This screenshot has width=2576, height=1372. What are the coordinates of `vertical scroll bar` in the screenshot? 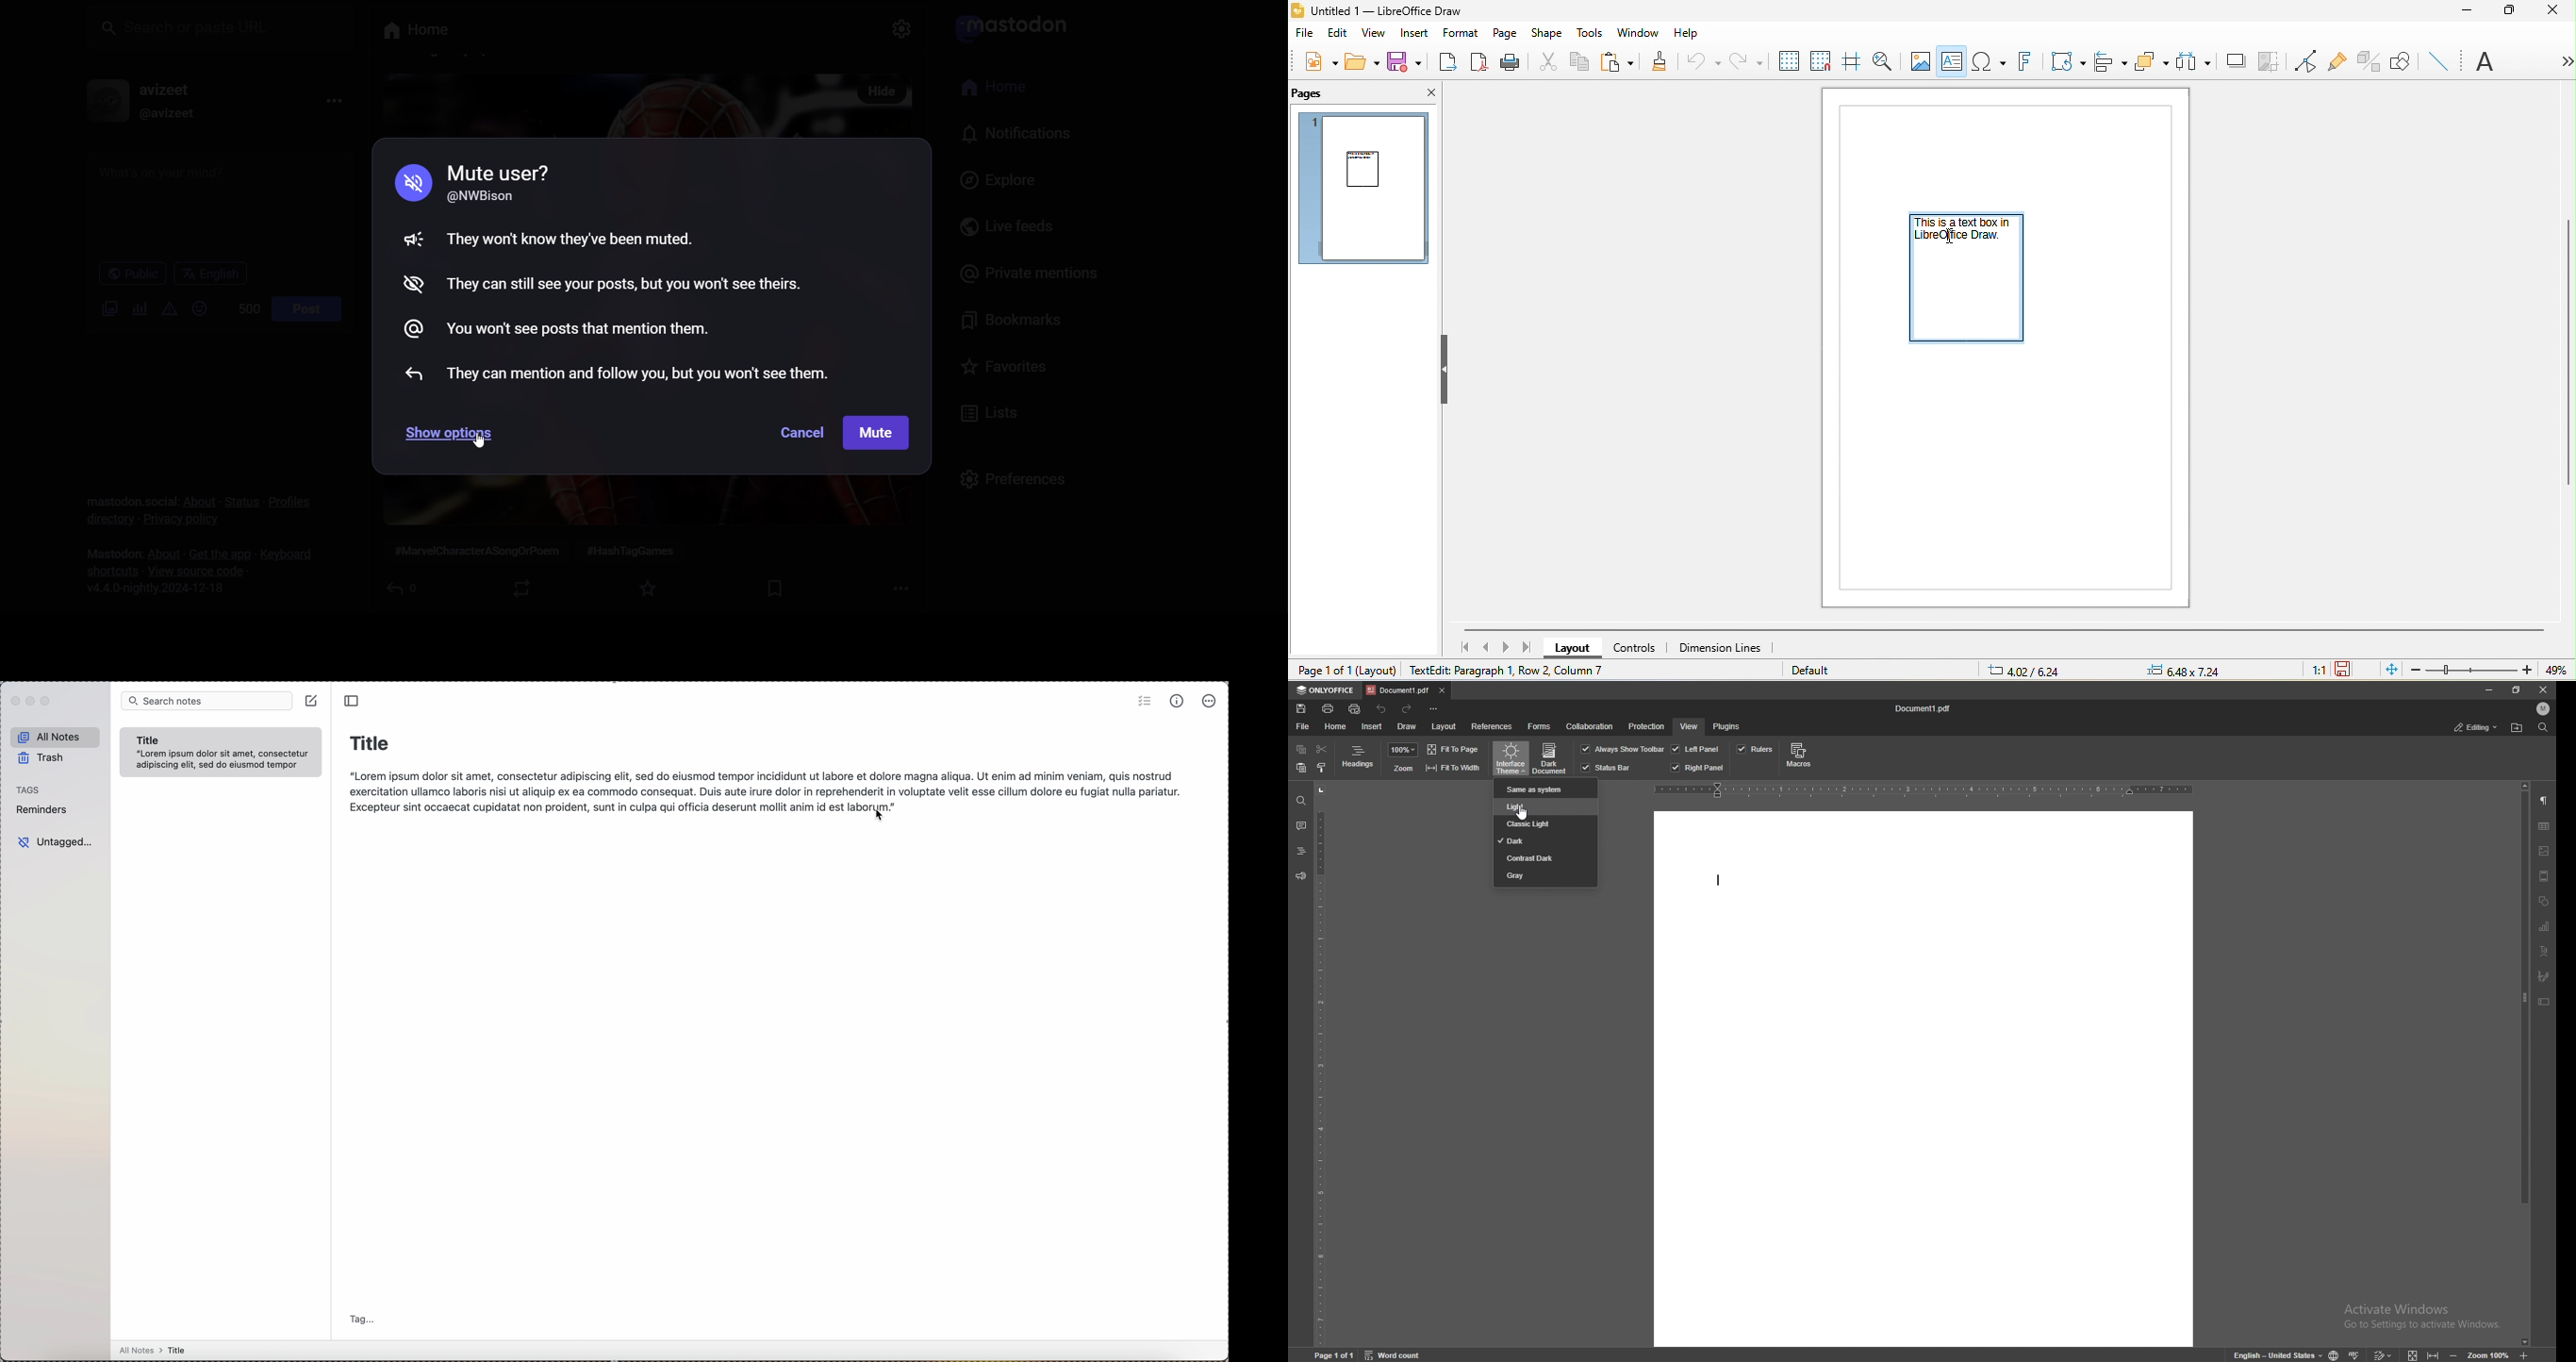 It's located at (2568, 349).